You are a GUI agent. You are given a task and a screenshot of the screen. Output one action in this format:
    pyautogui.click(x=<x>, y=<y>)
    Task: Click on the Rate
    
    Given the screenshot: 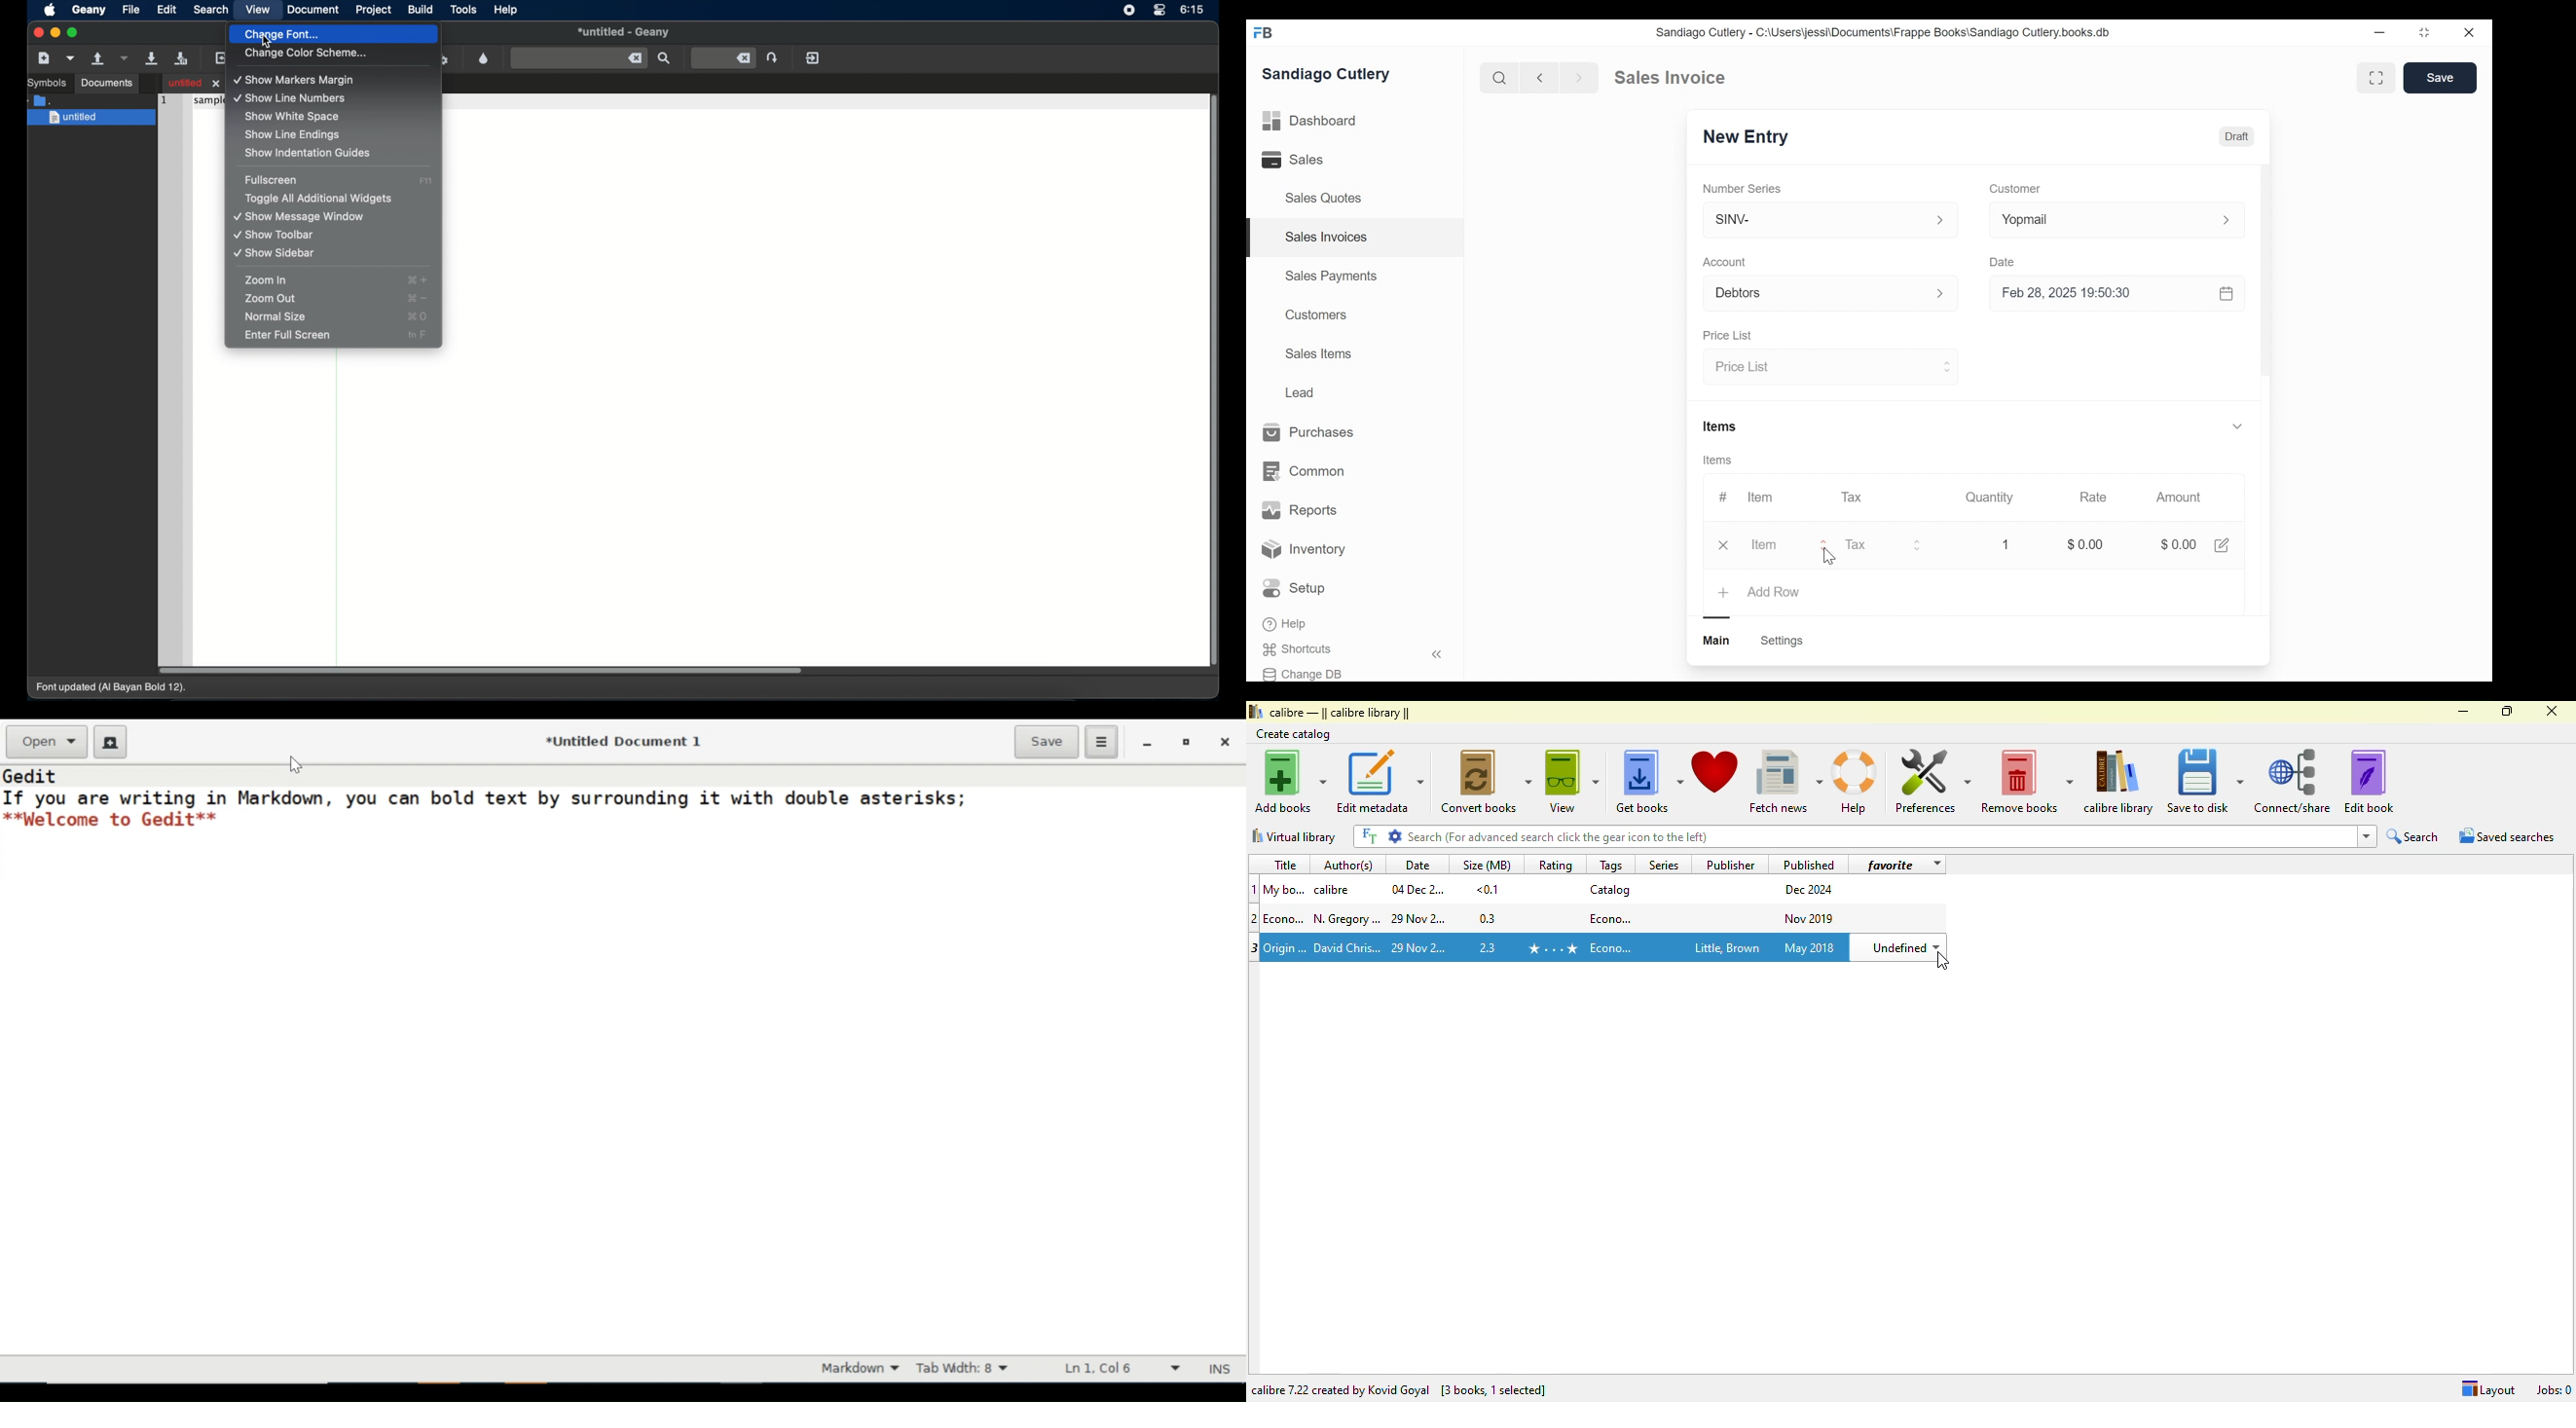 What is the action you would take?
    pyautogui.click(x=2093, y=497)
    